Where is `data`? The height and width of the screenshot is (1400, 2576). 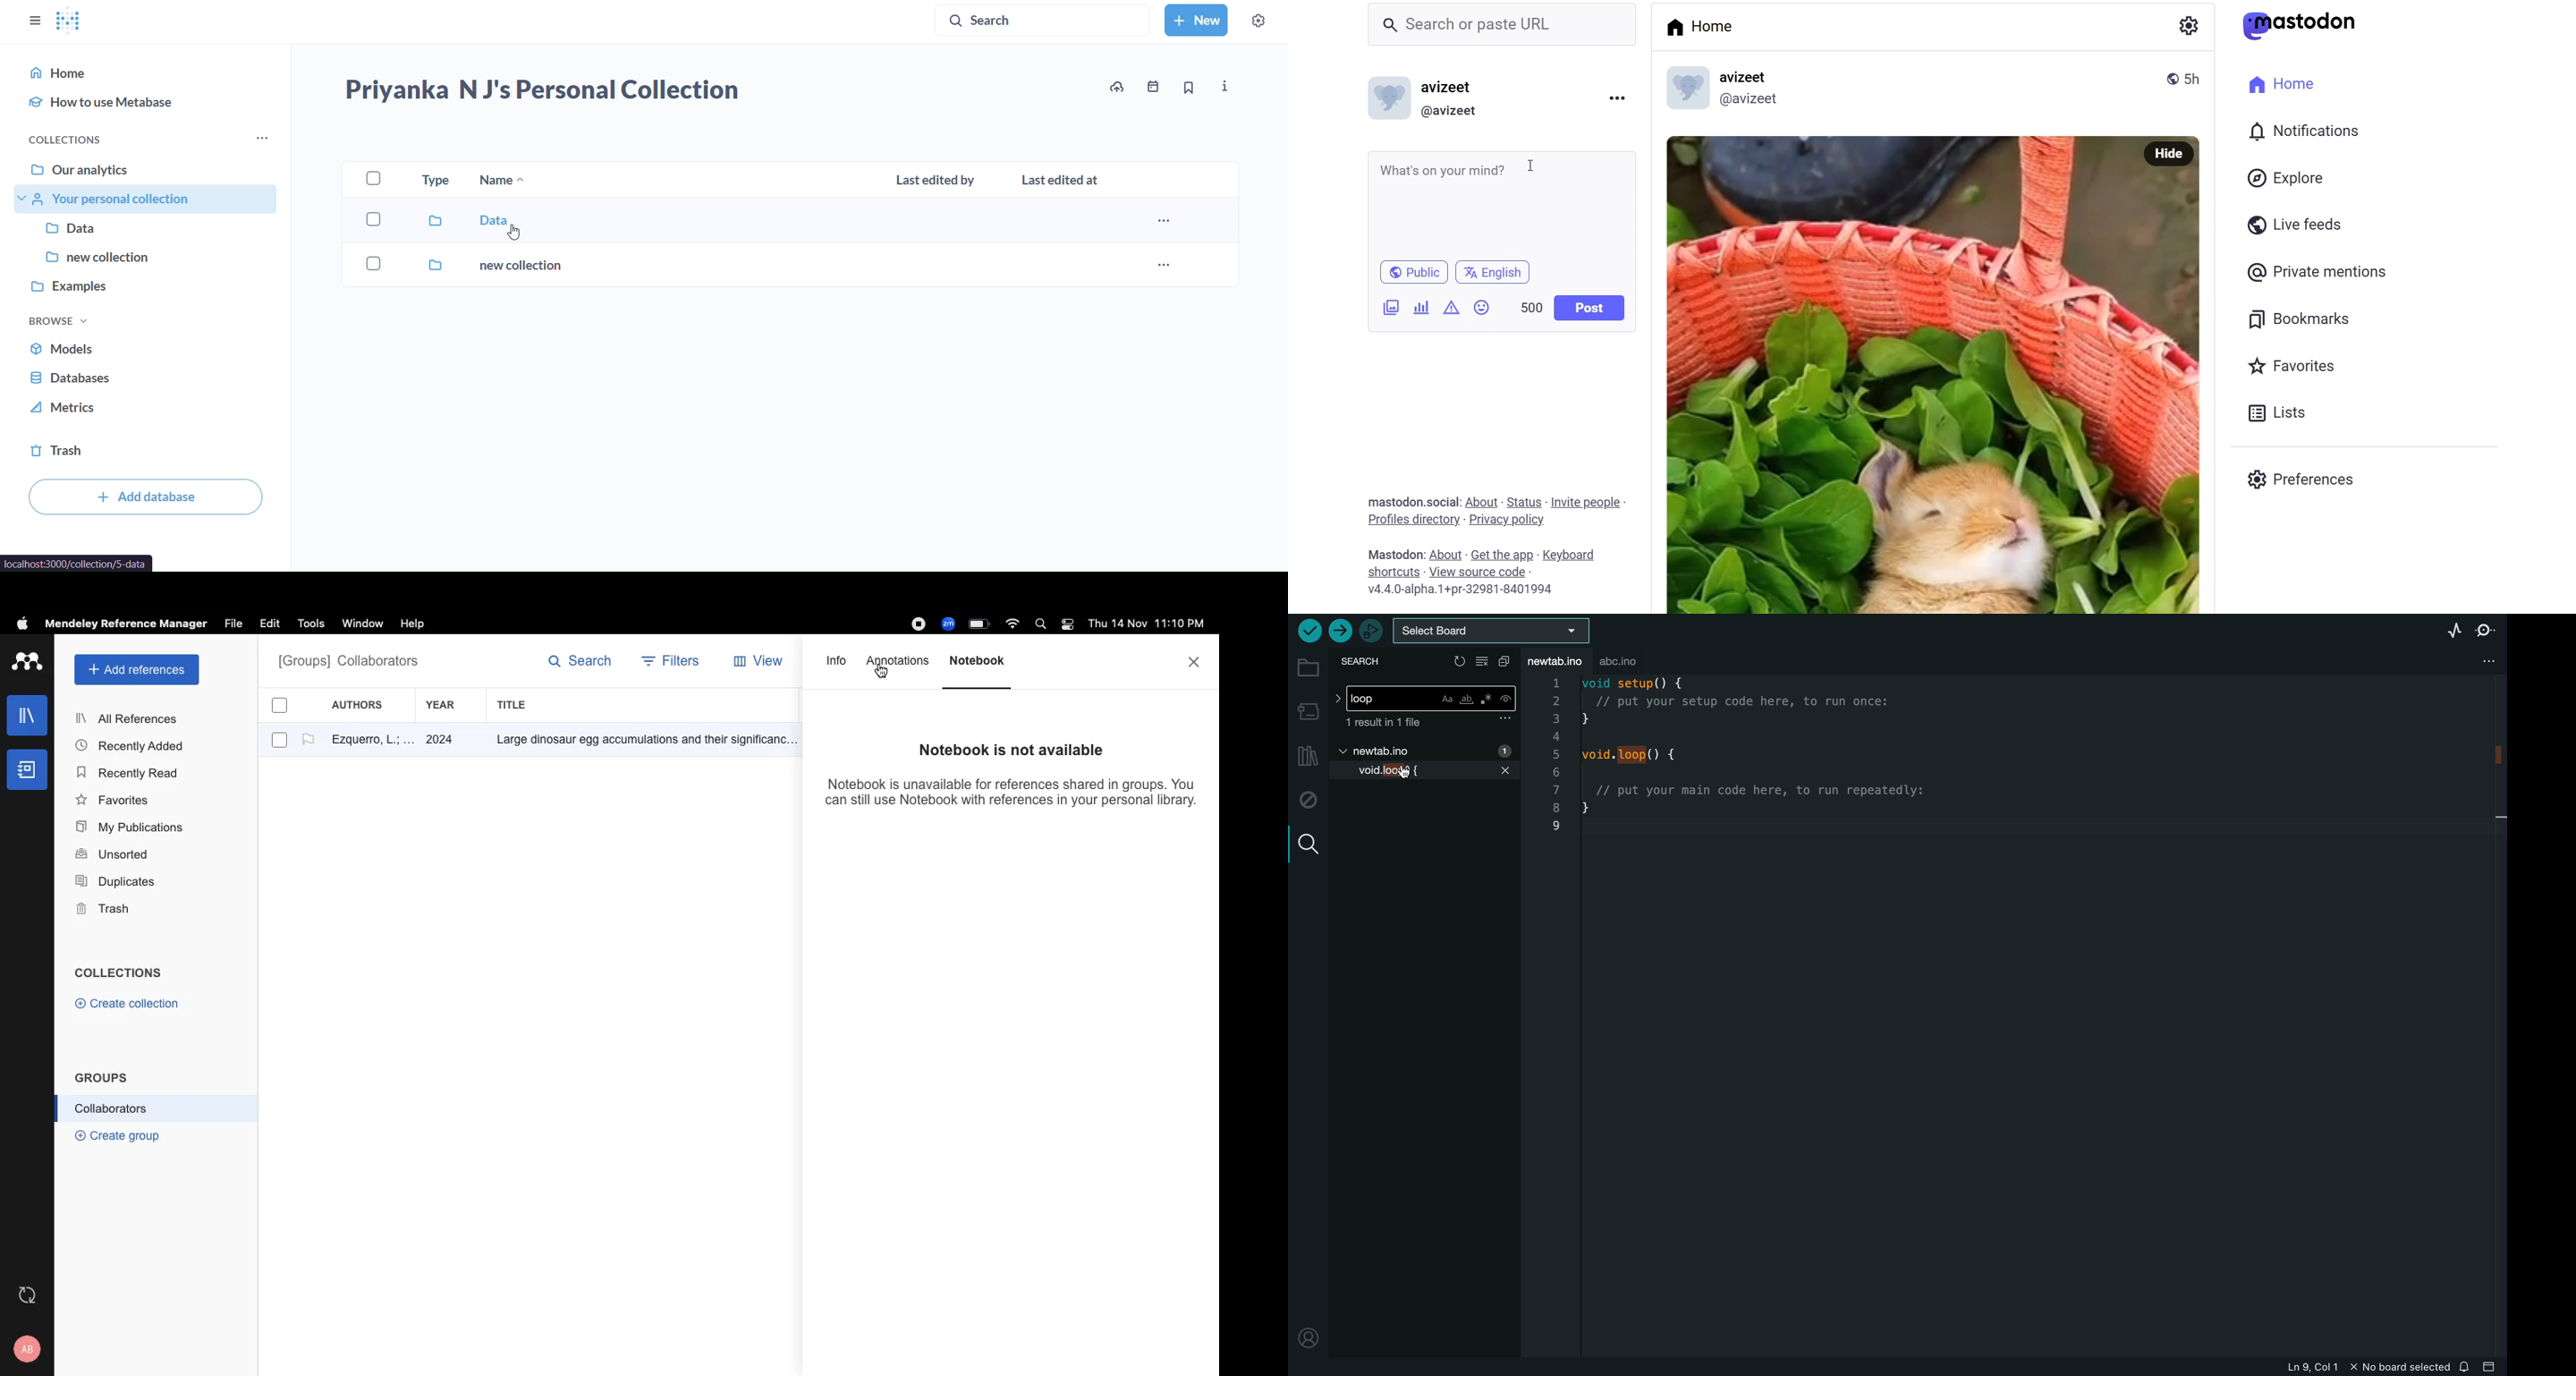 data is located at coordinates (448, 223).